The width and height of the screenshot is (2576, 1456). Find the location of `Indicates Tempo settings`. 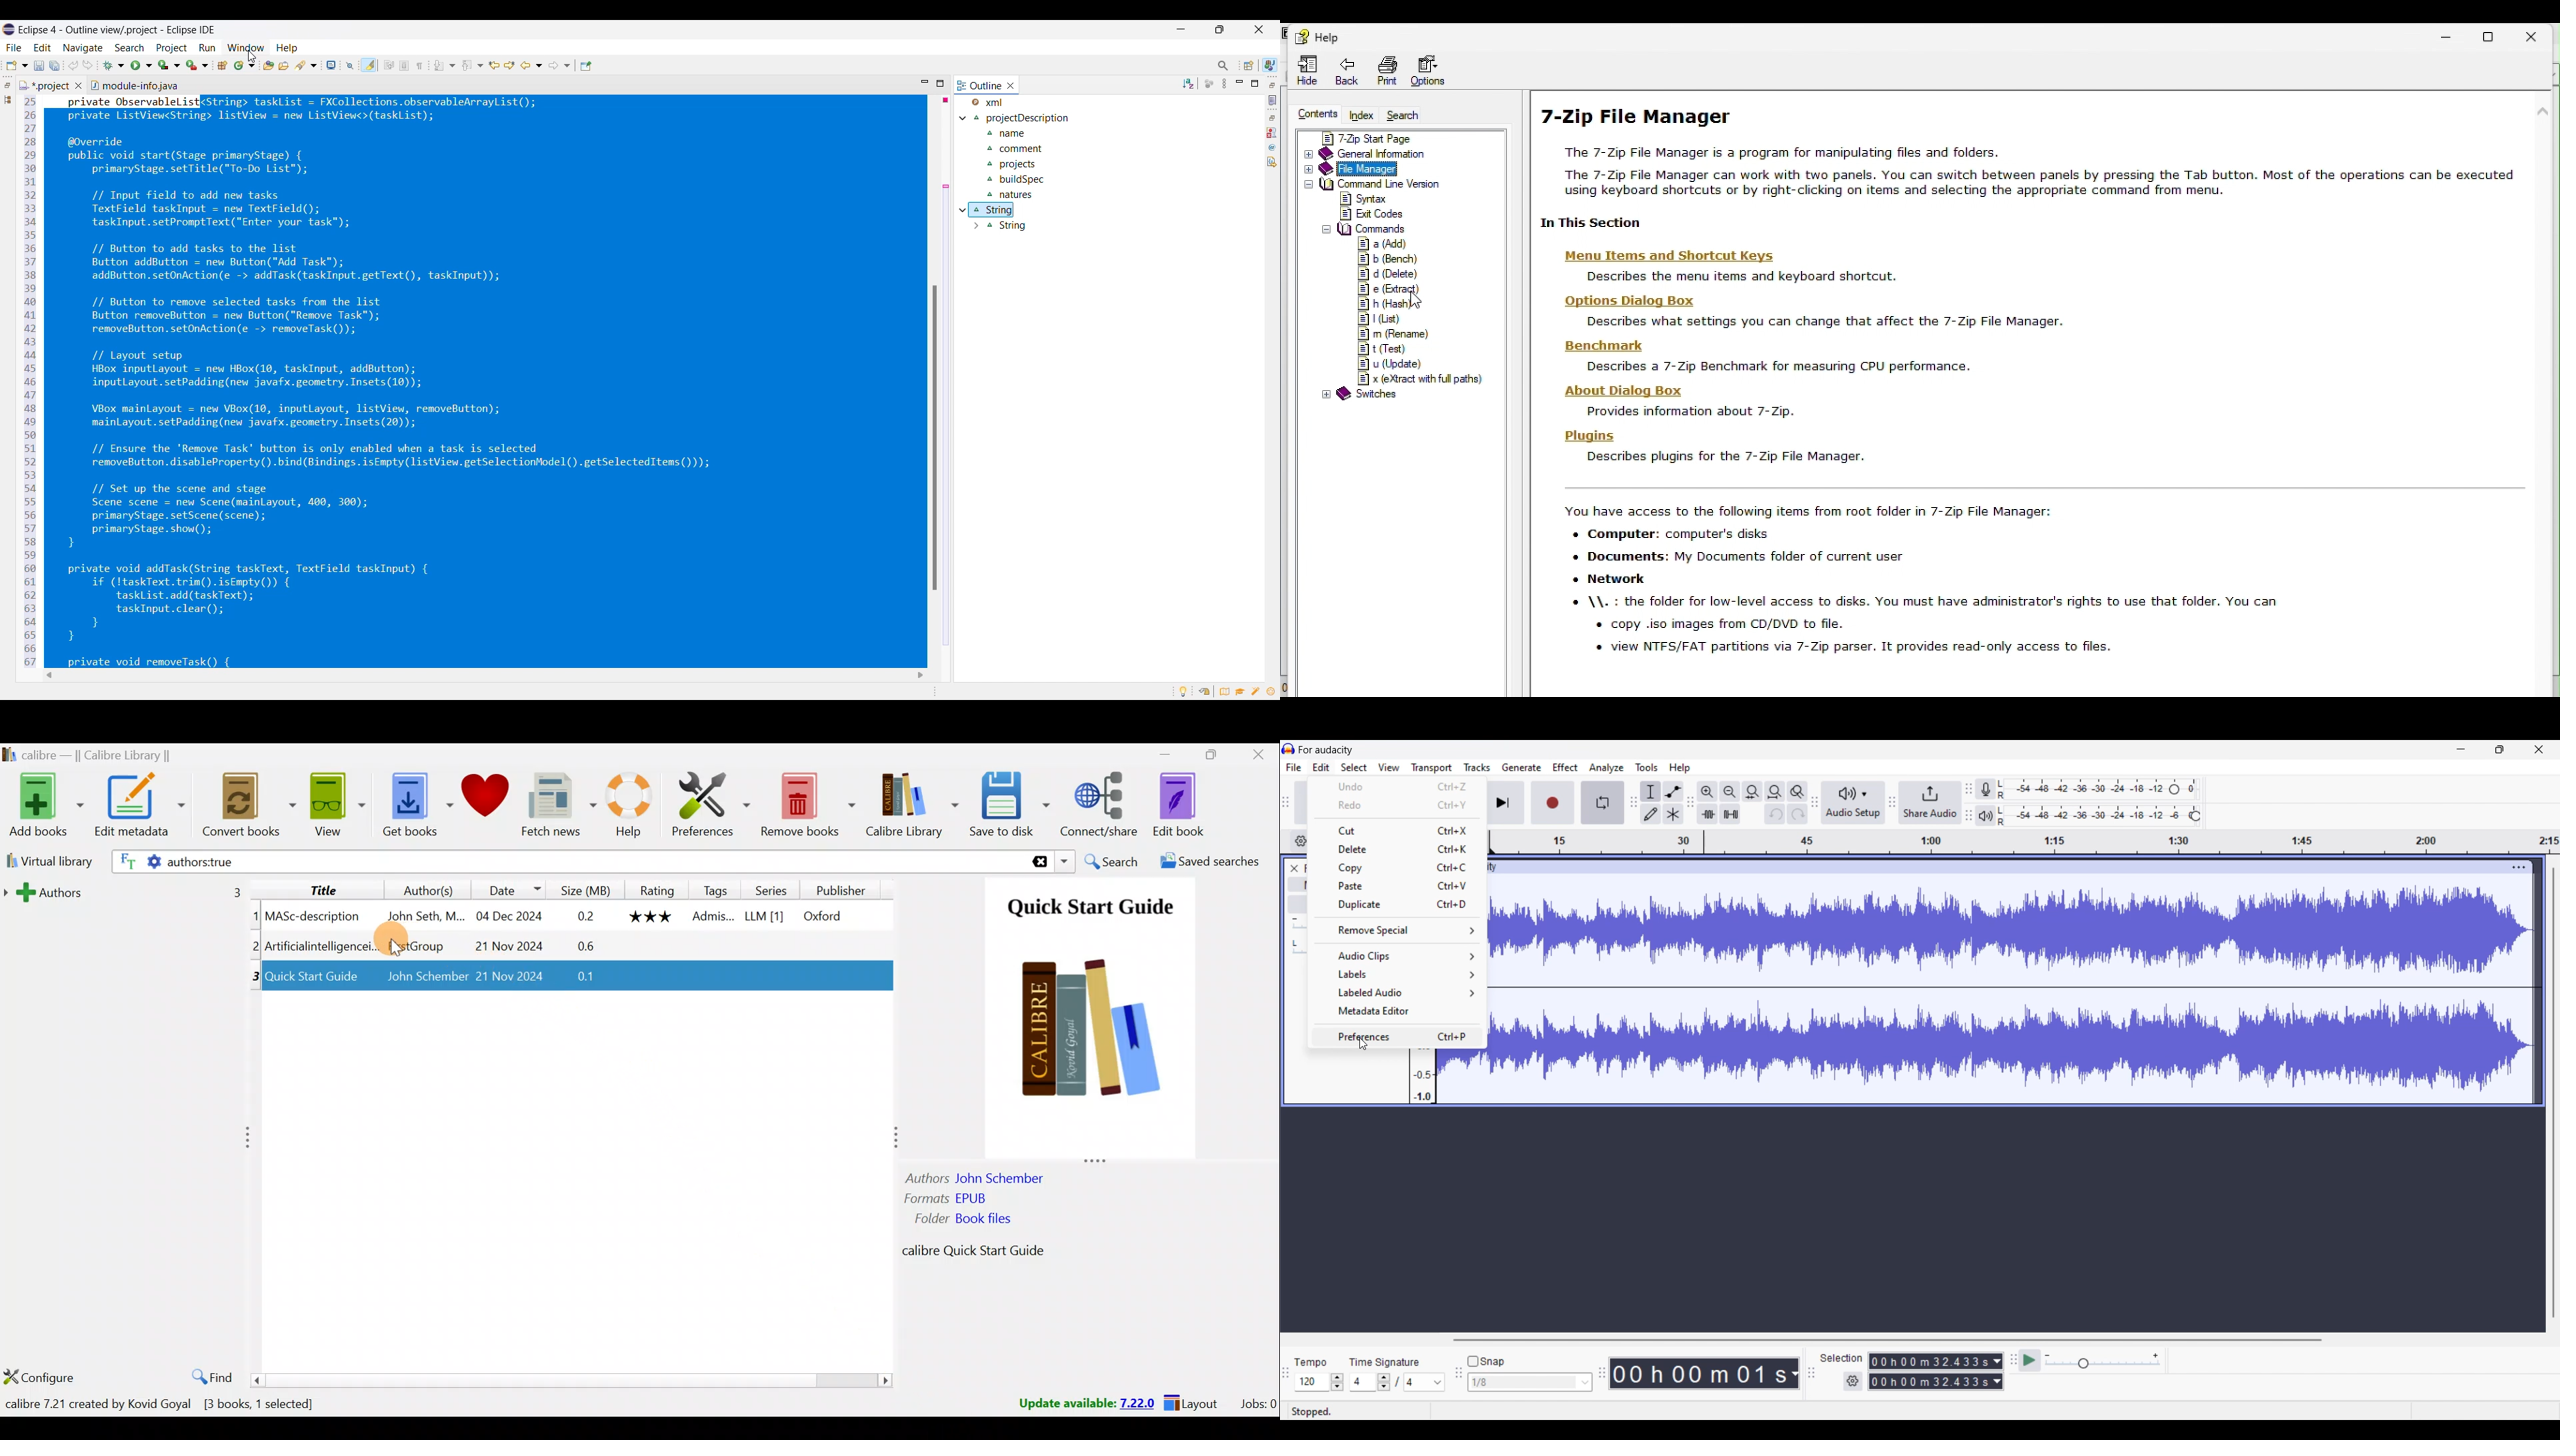

Indicates Tempo settings is located at coordinates (1311, 1362).